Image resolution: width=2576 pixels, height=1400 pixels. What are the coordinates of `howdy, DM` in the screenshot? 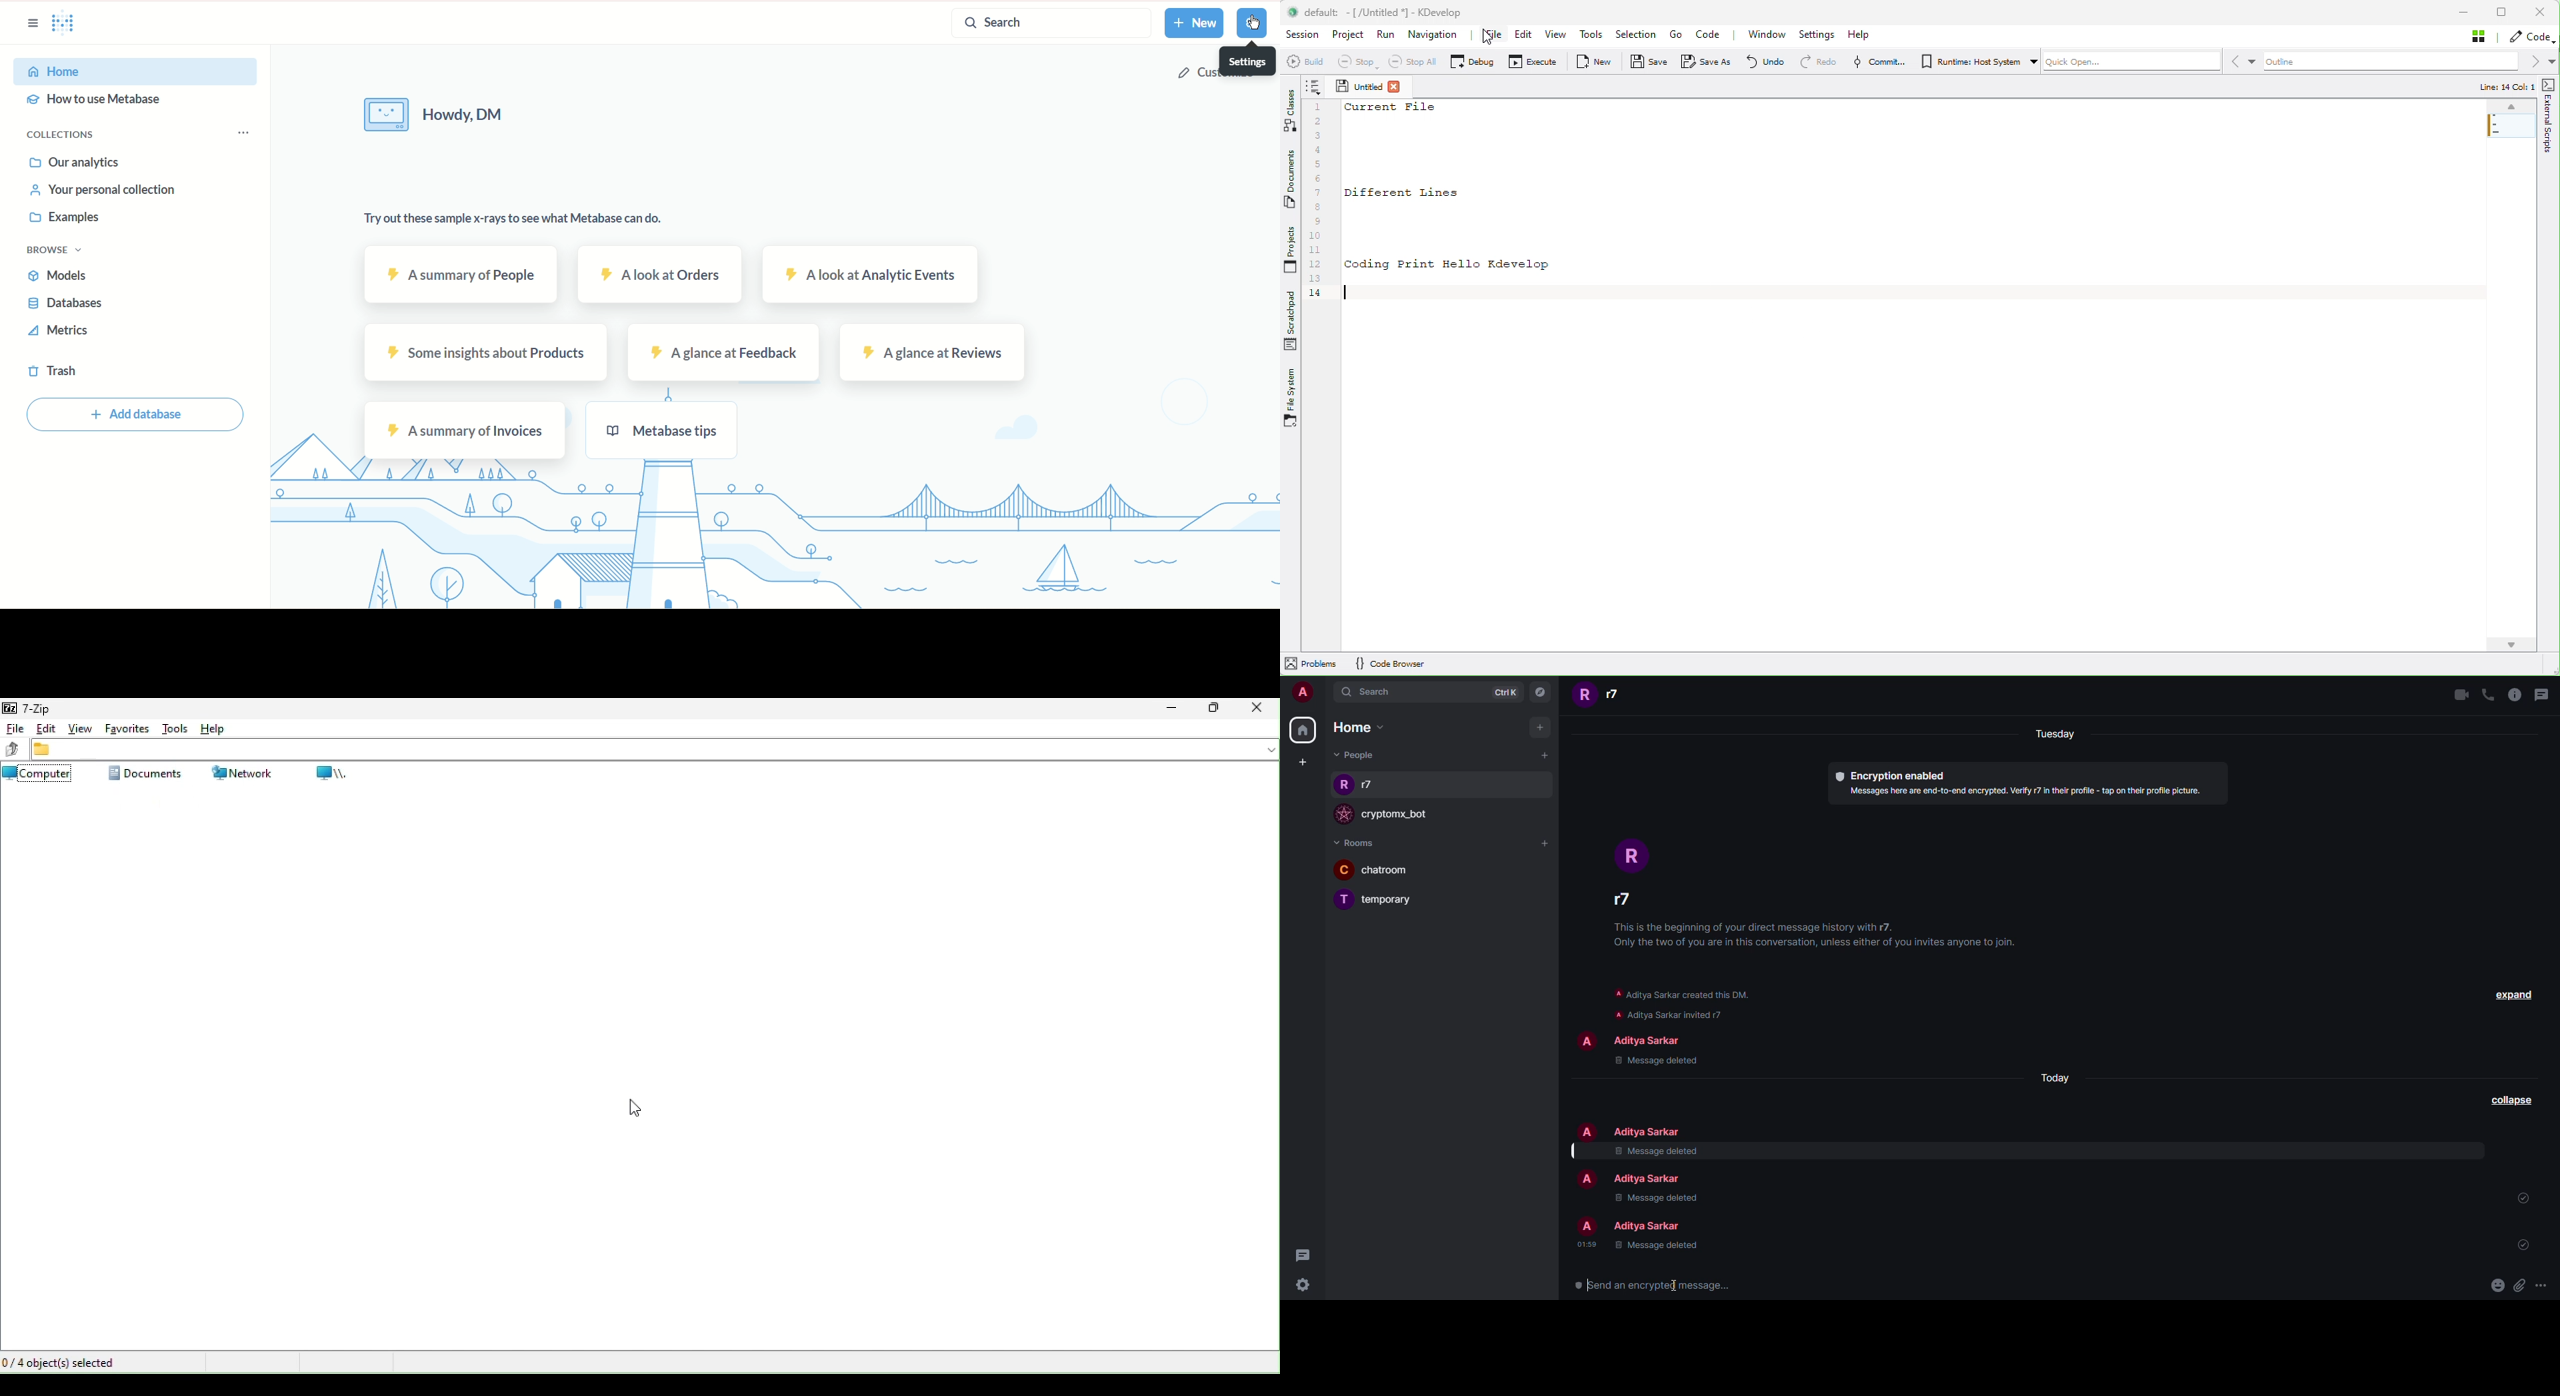 It's located at (473, 117).